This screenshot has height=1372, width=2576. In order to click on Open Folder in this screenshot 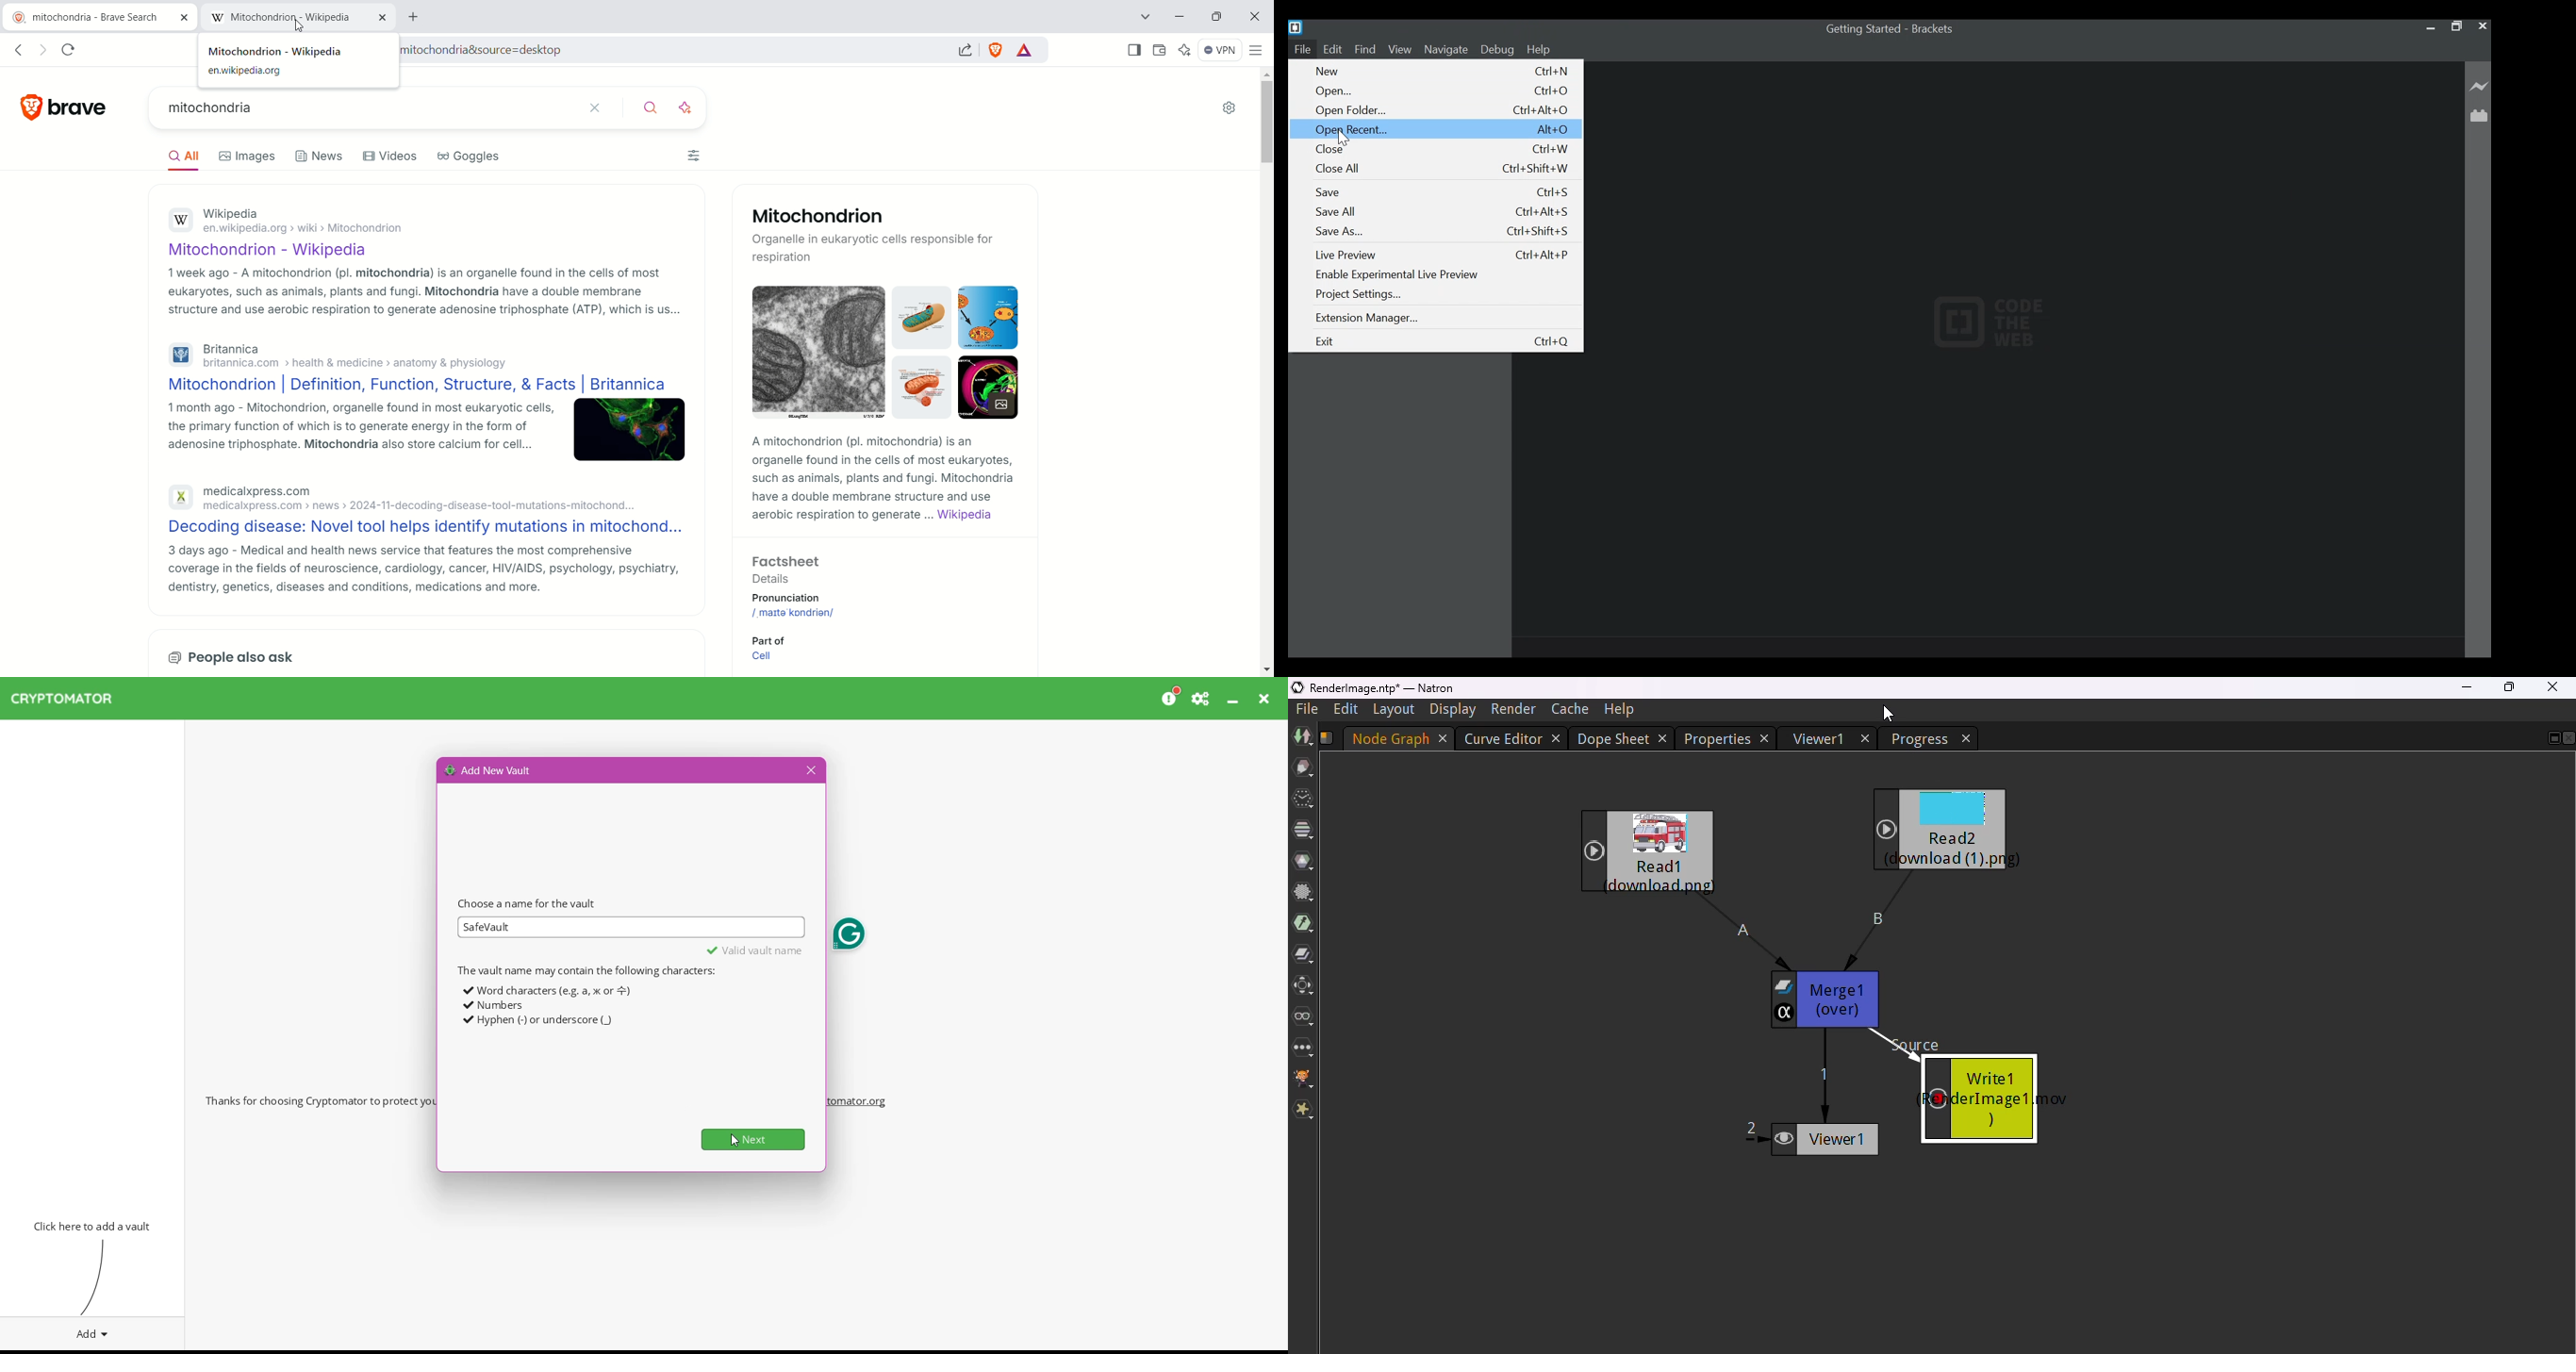, I will do `click(1444, 111)`.